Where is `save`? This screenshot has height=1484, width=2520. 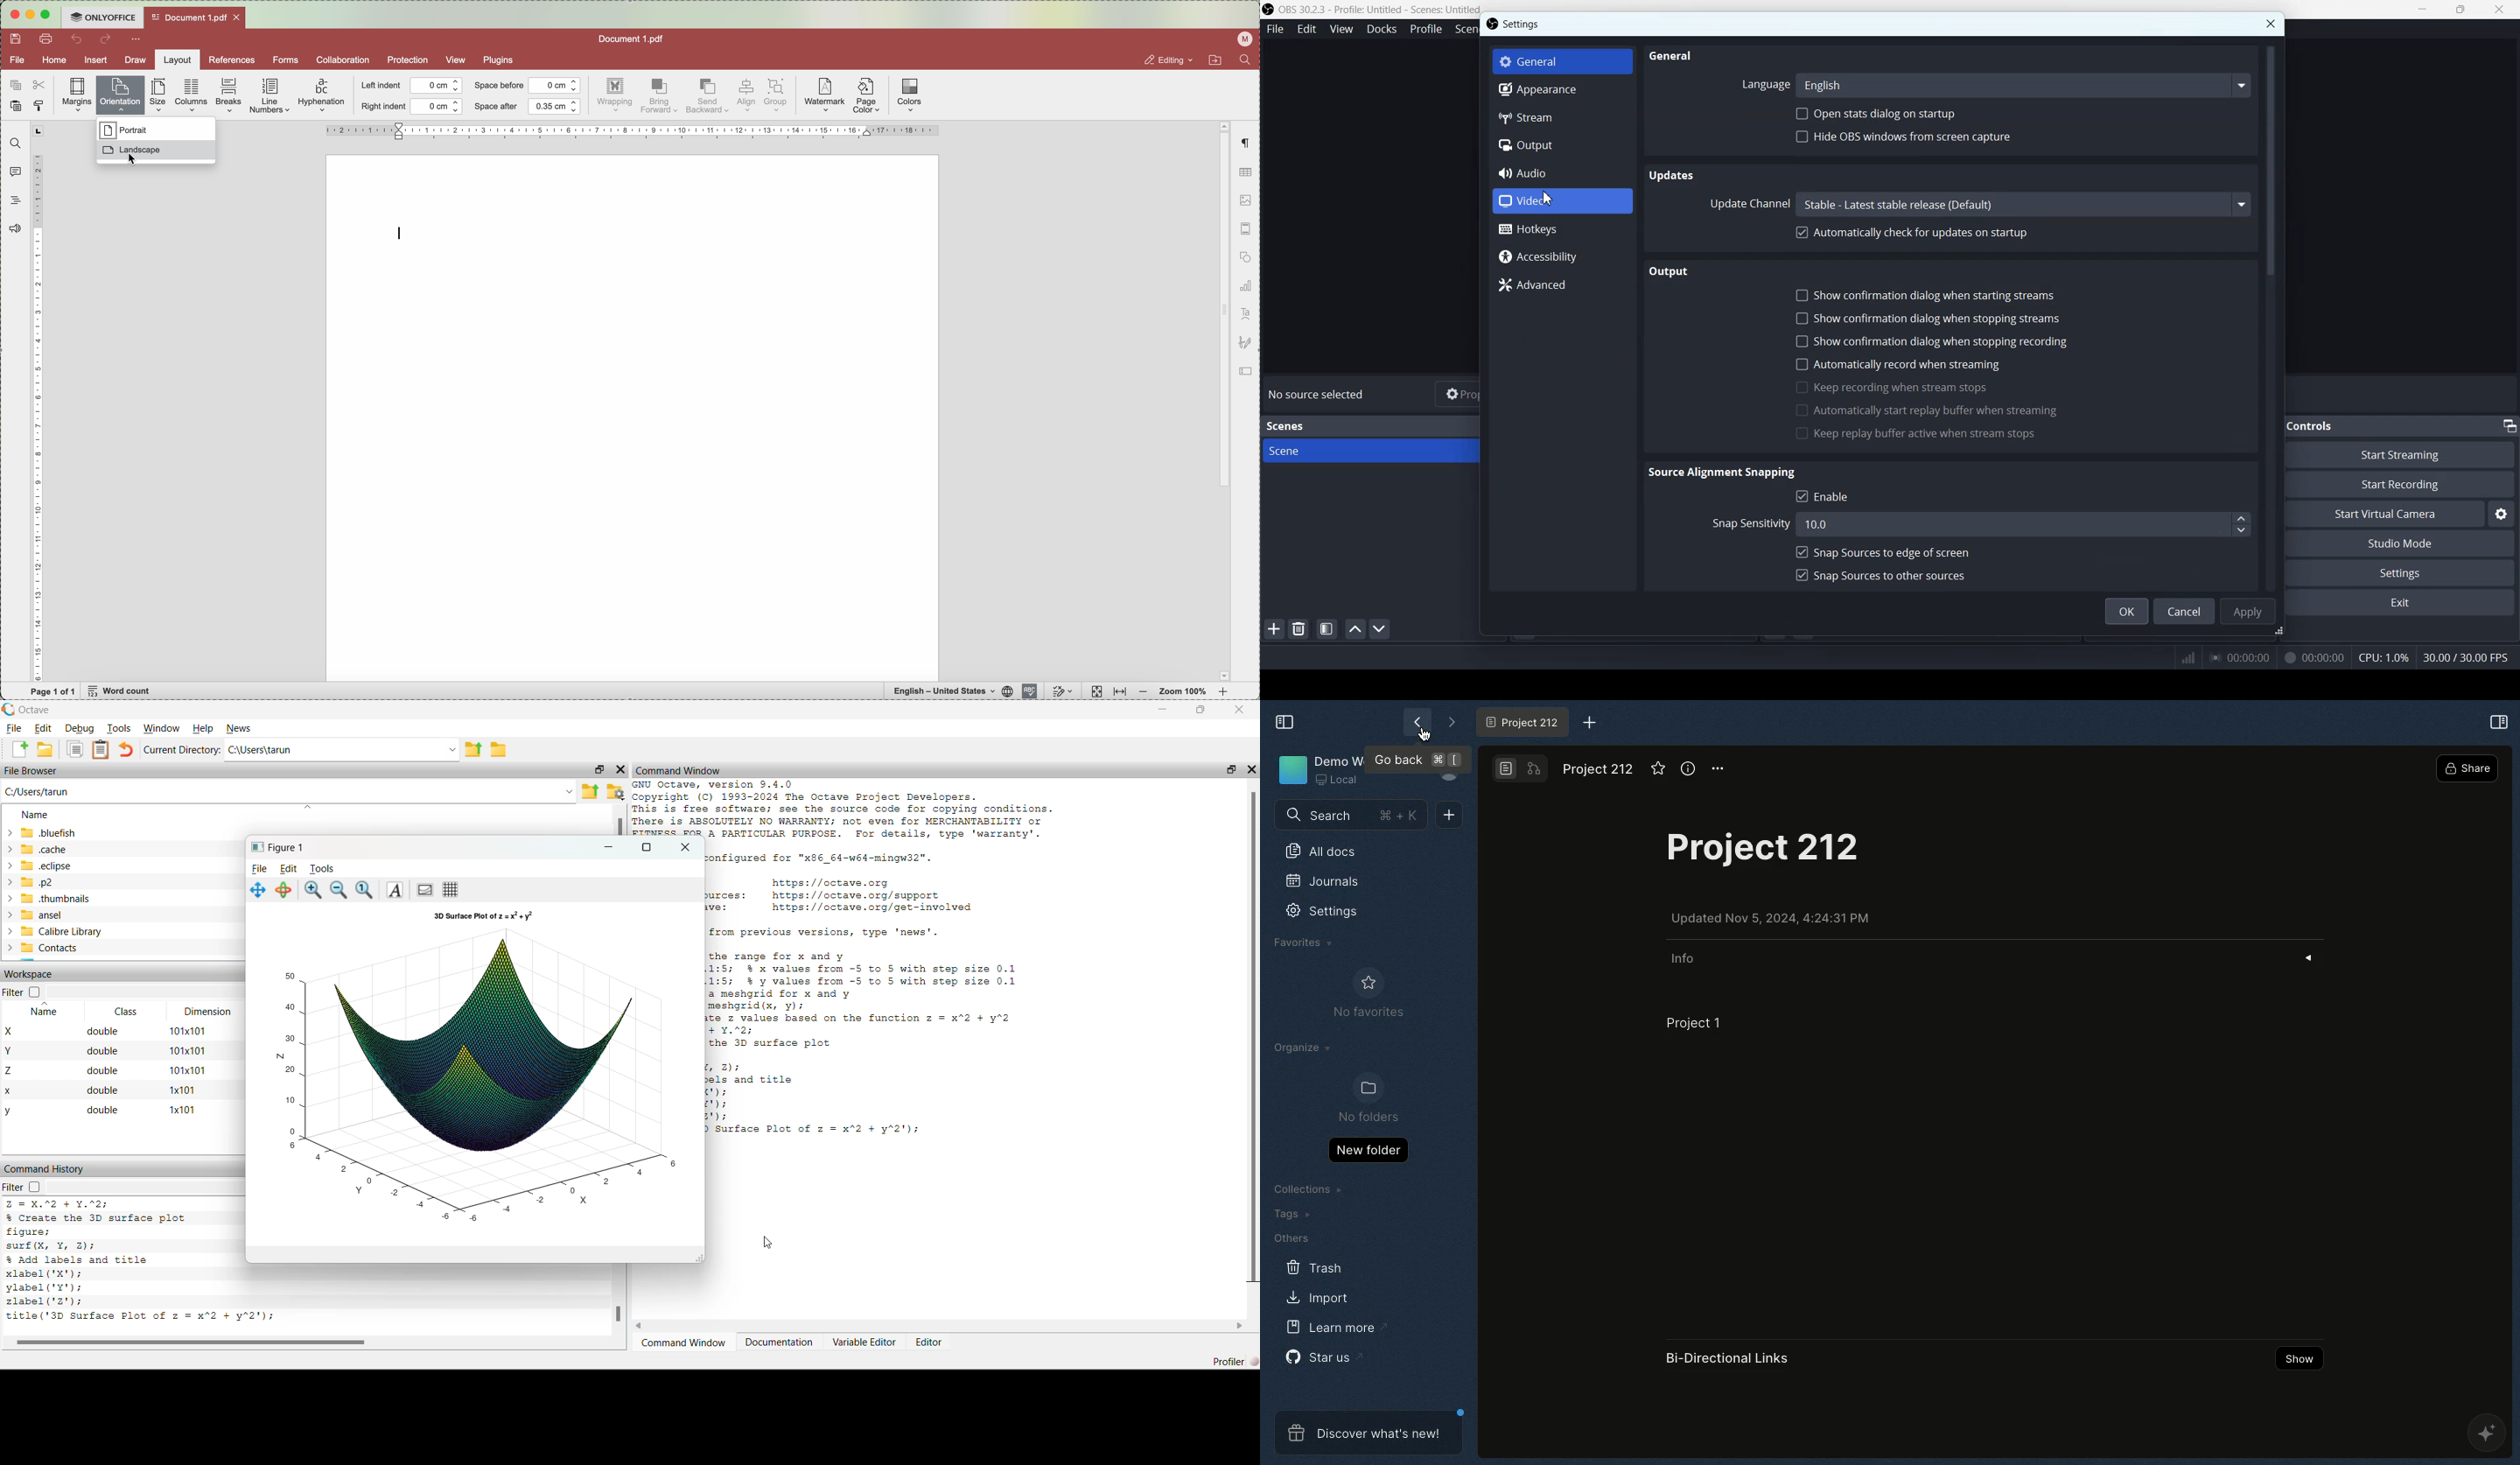 save is located at coordinates (17, 39).